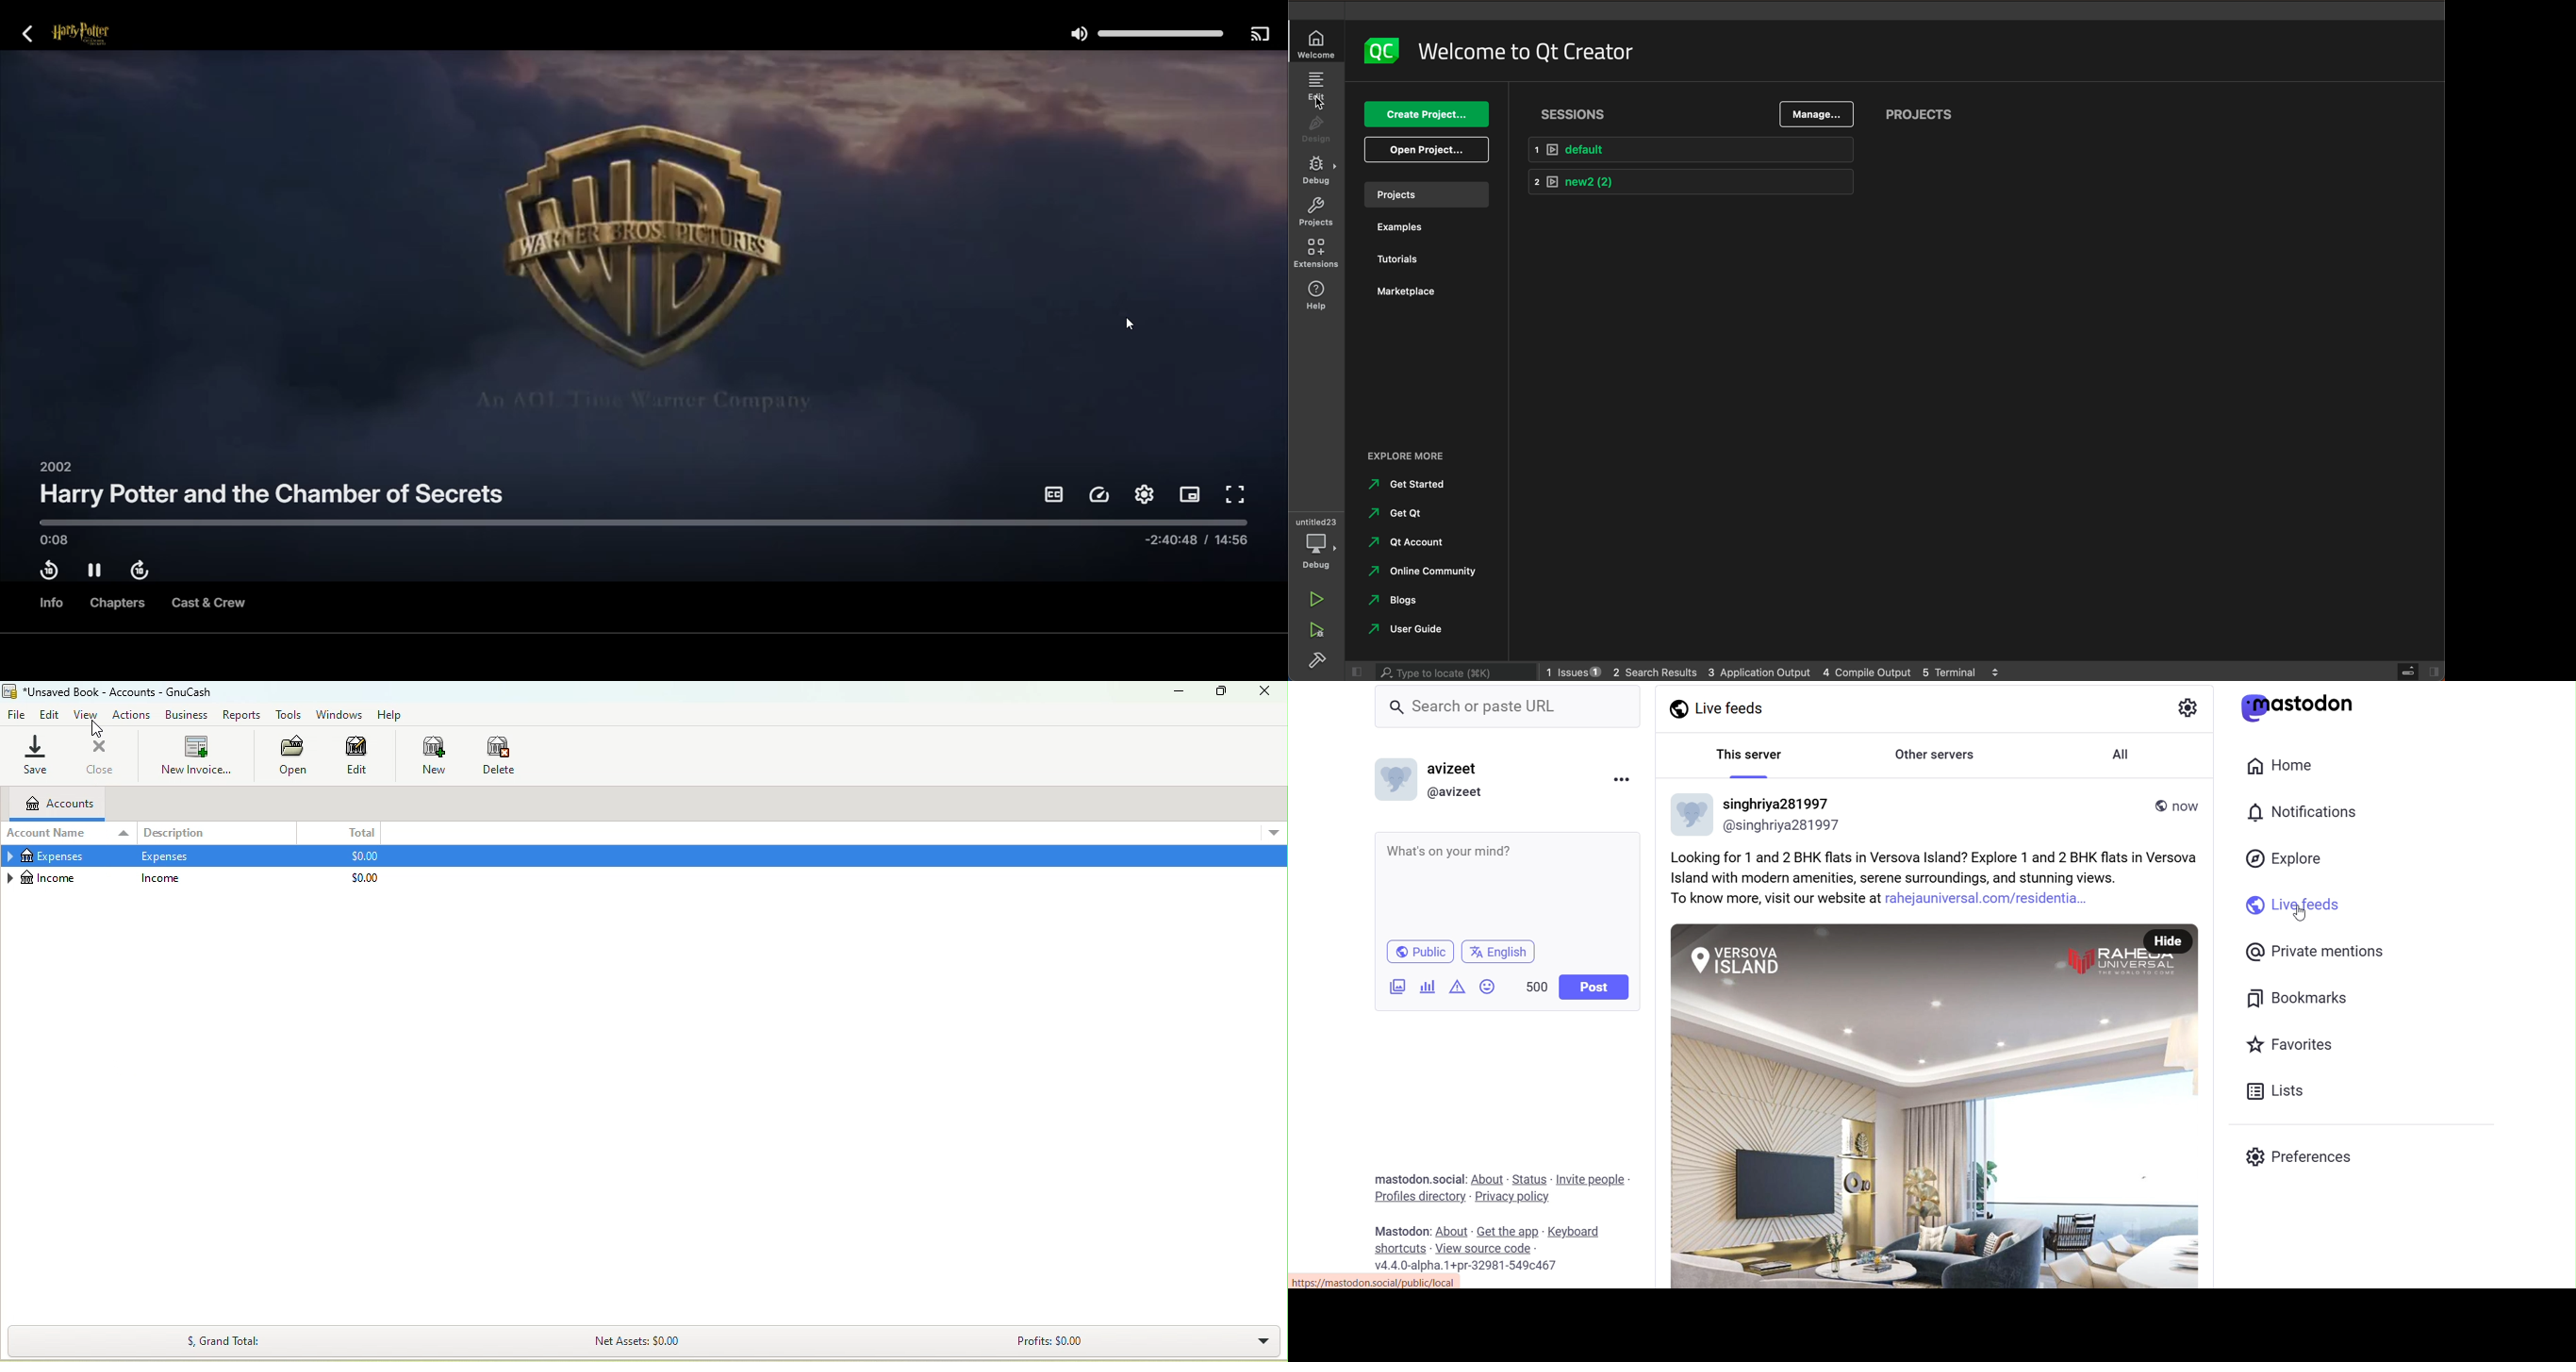  Describe the element at coordinates (1413, 627) in the screenshot. I see `user guide` at that location.